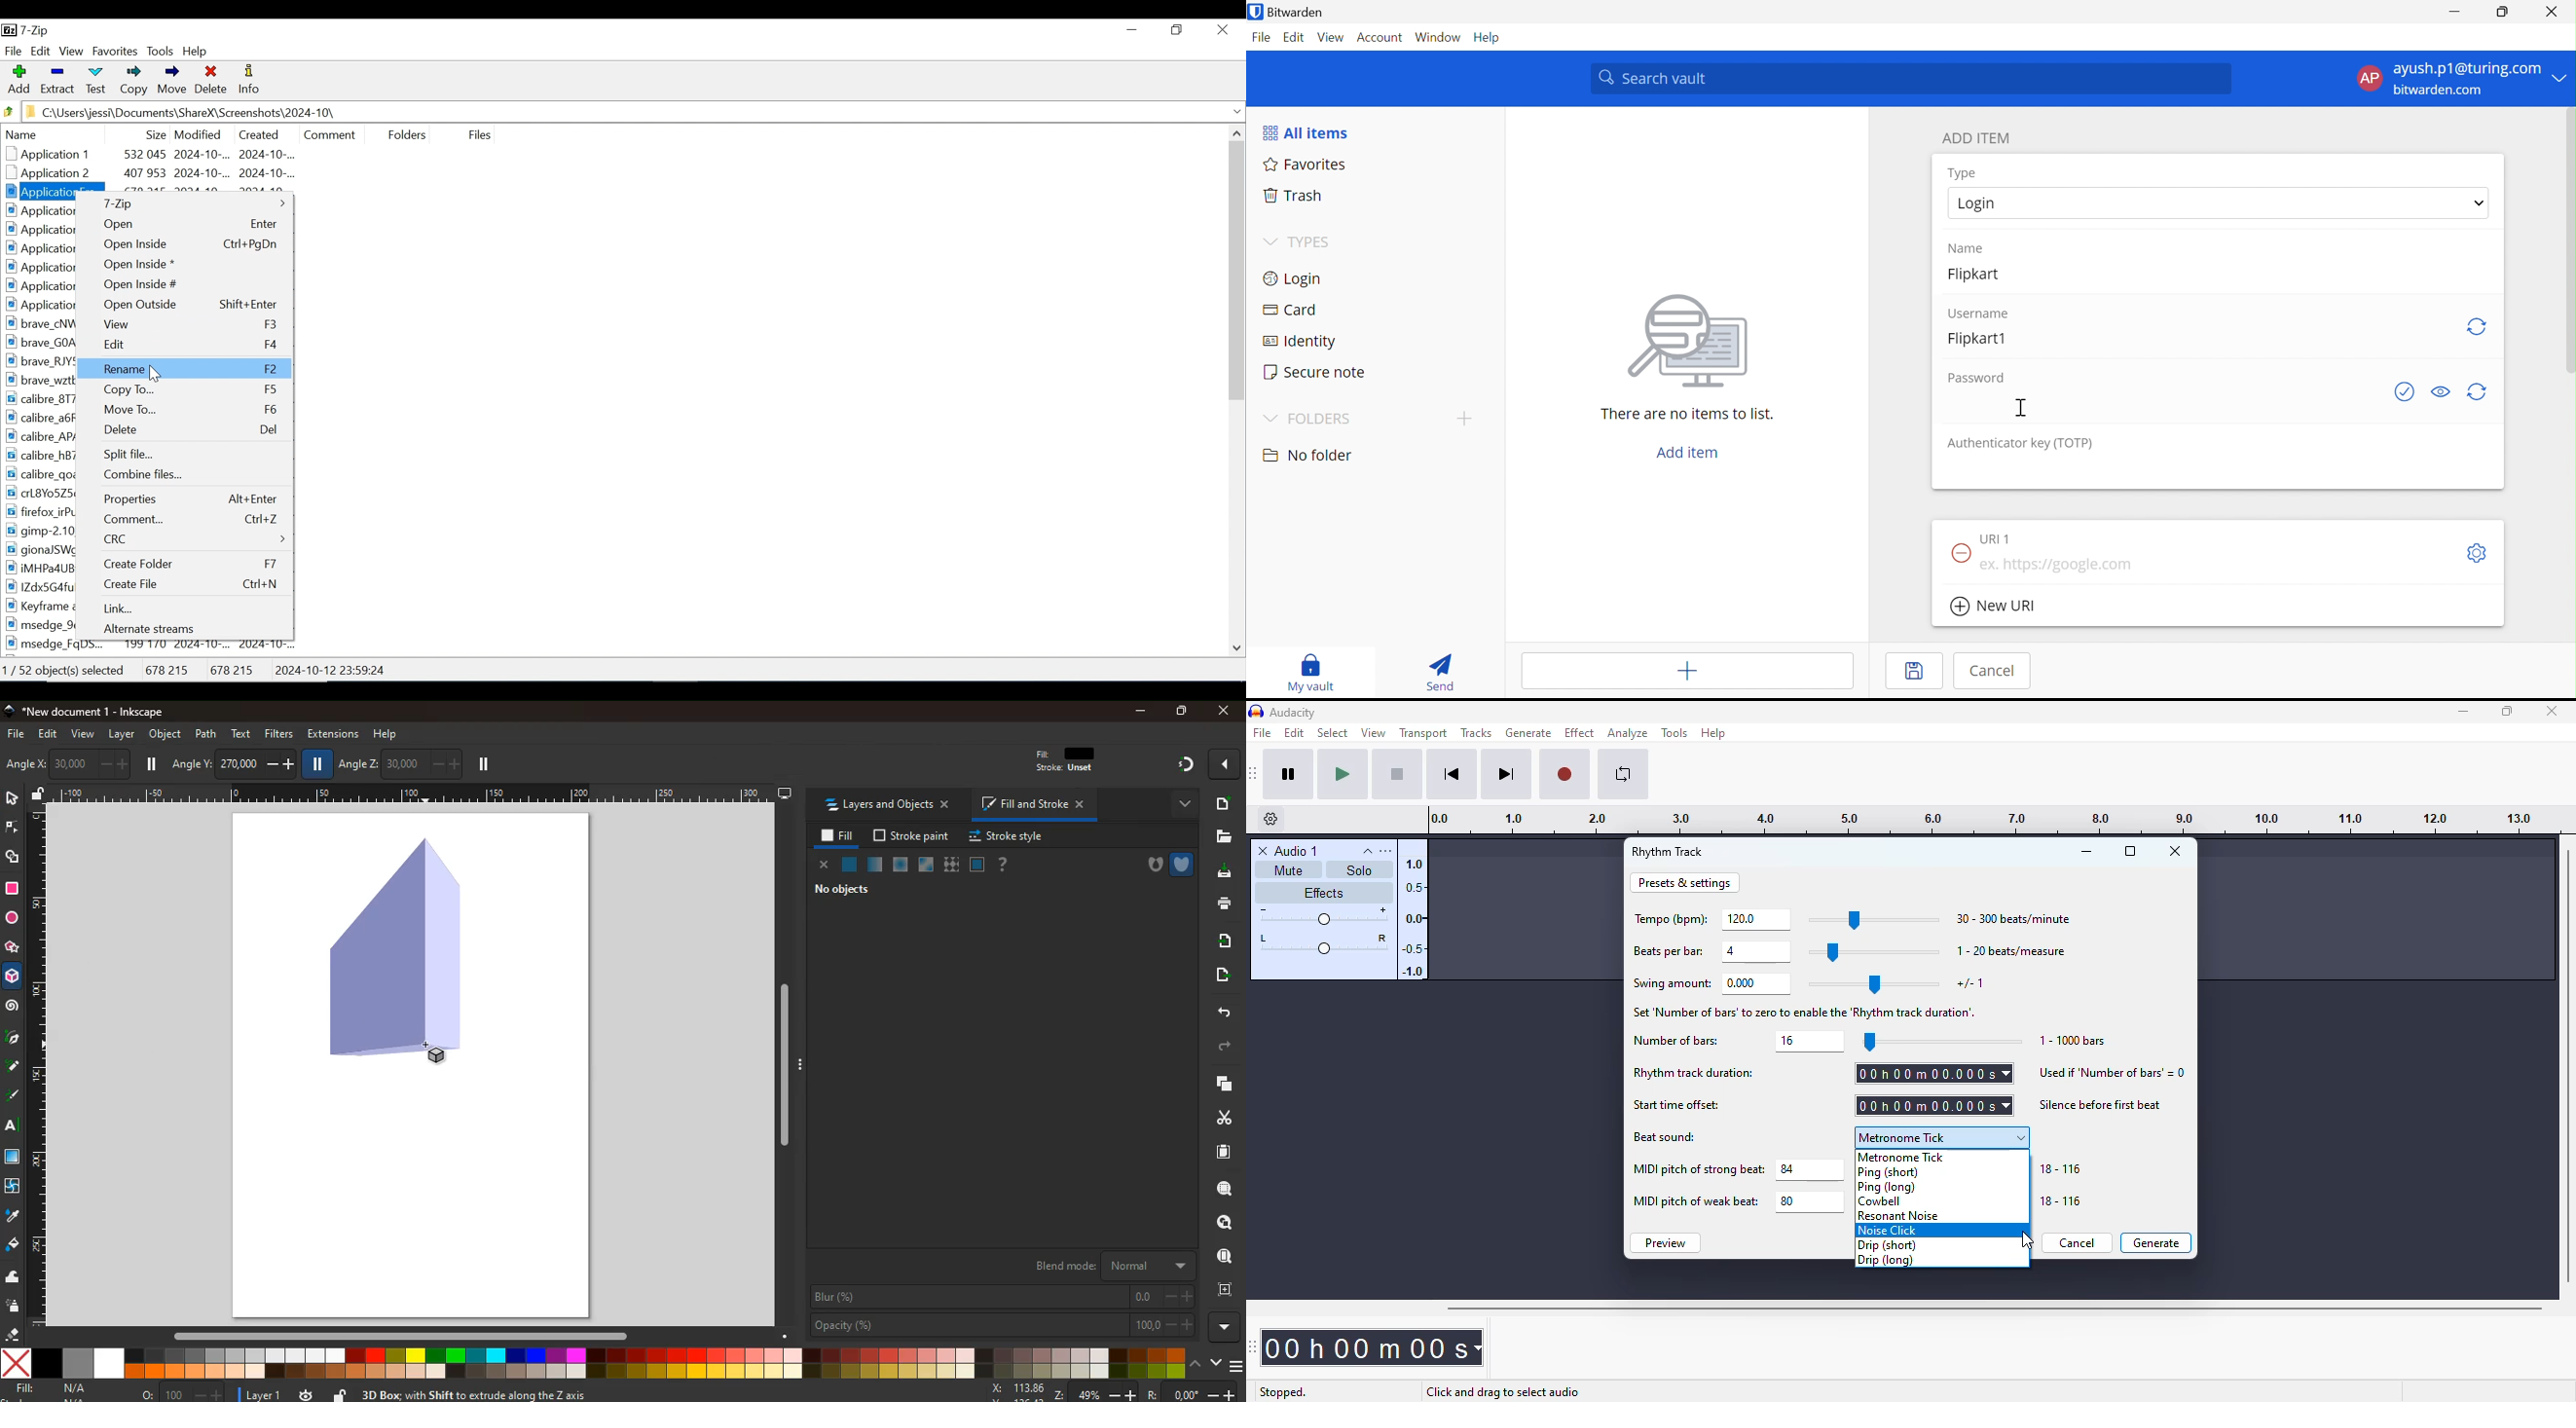  What do you see at coordinates (2002, 608) in the screenshot?
I see `New URL` at bounding box center [2002, 608].